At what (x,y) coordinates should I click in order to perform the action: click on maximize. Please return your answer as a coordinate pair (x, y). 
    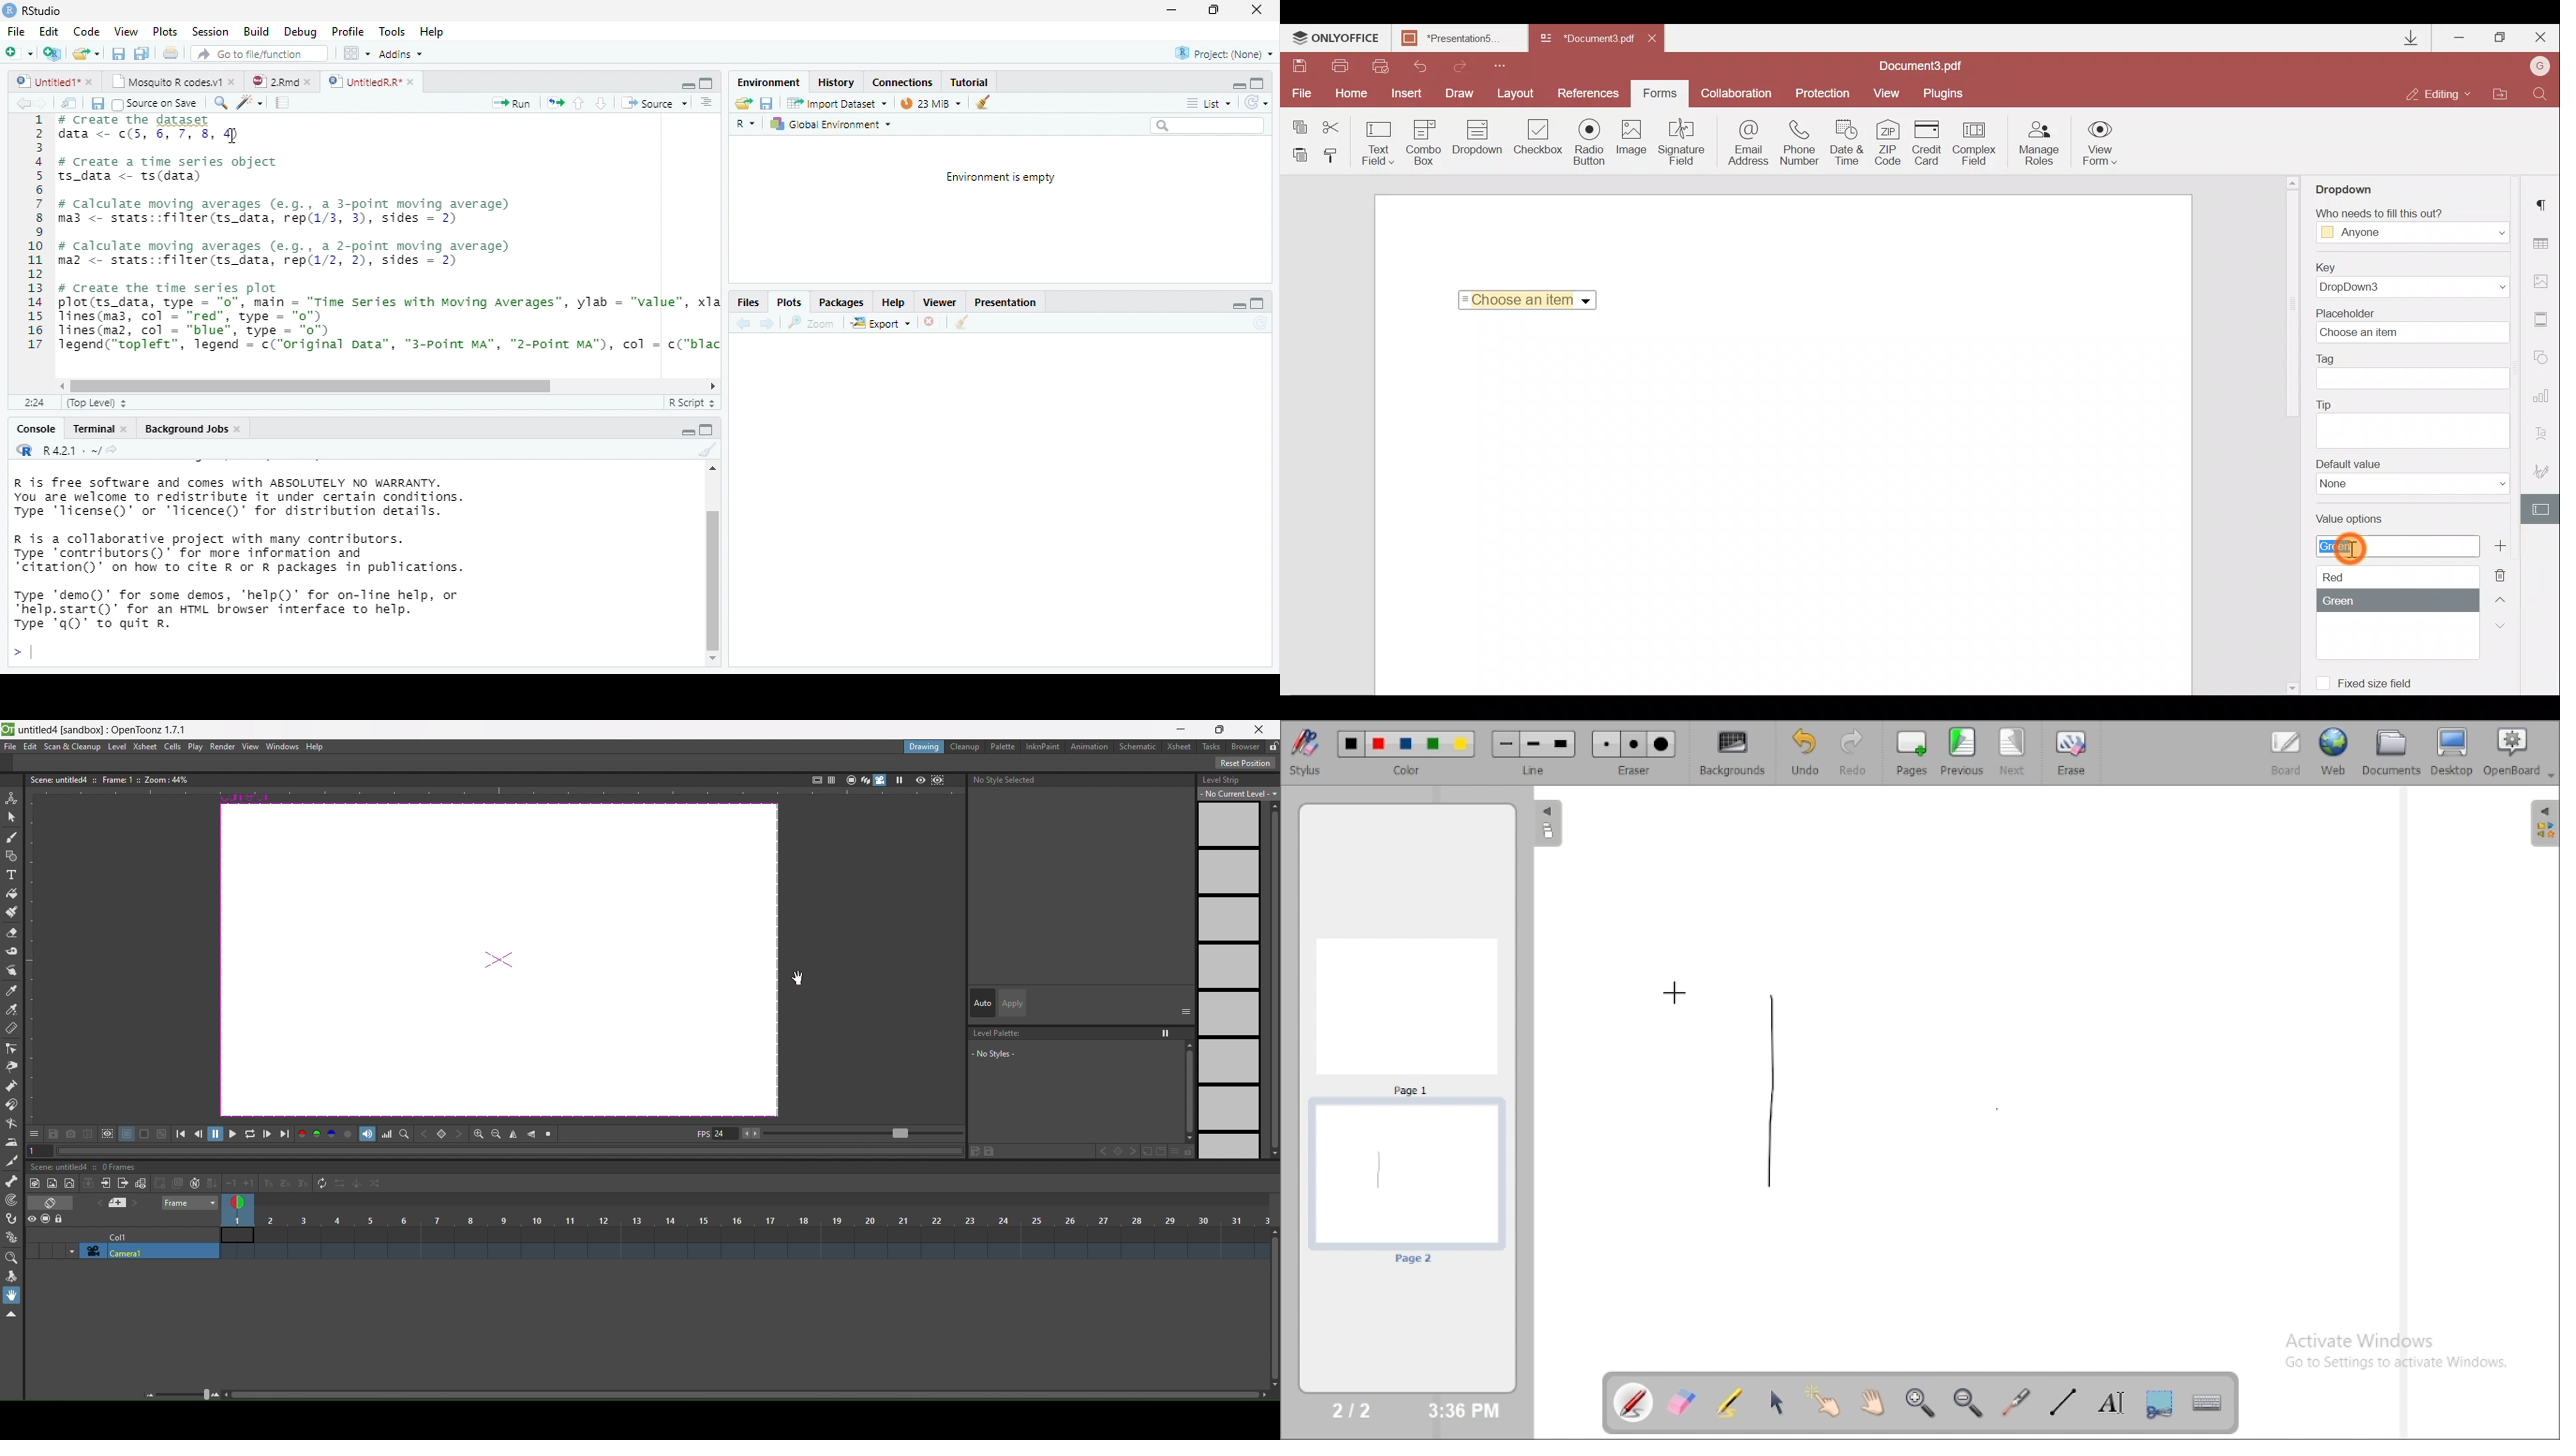
    Looking at the image, I should click on (707, 83).